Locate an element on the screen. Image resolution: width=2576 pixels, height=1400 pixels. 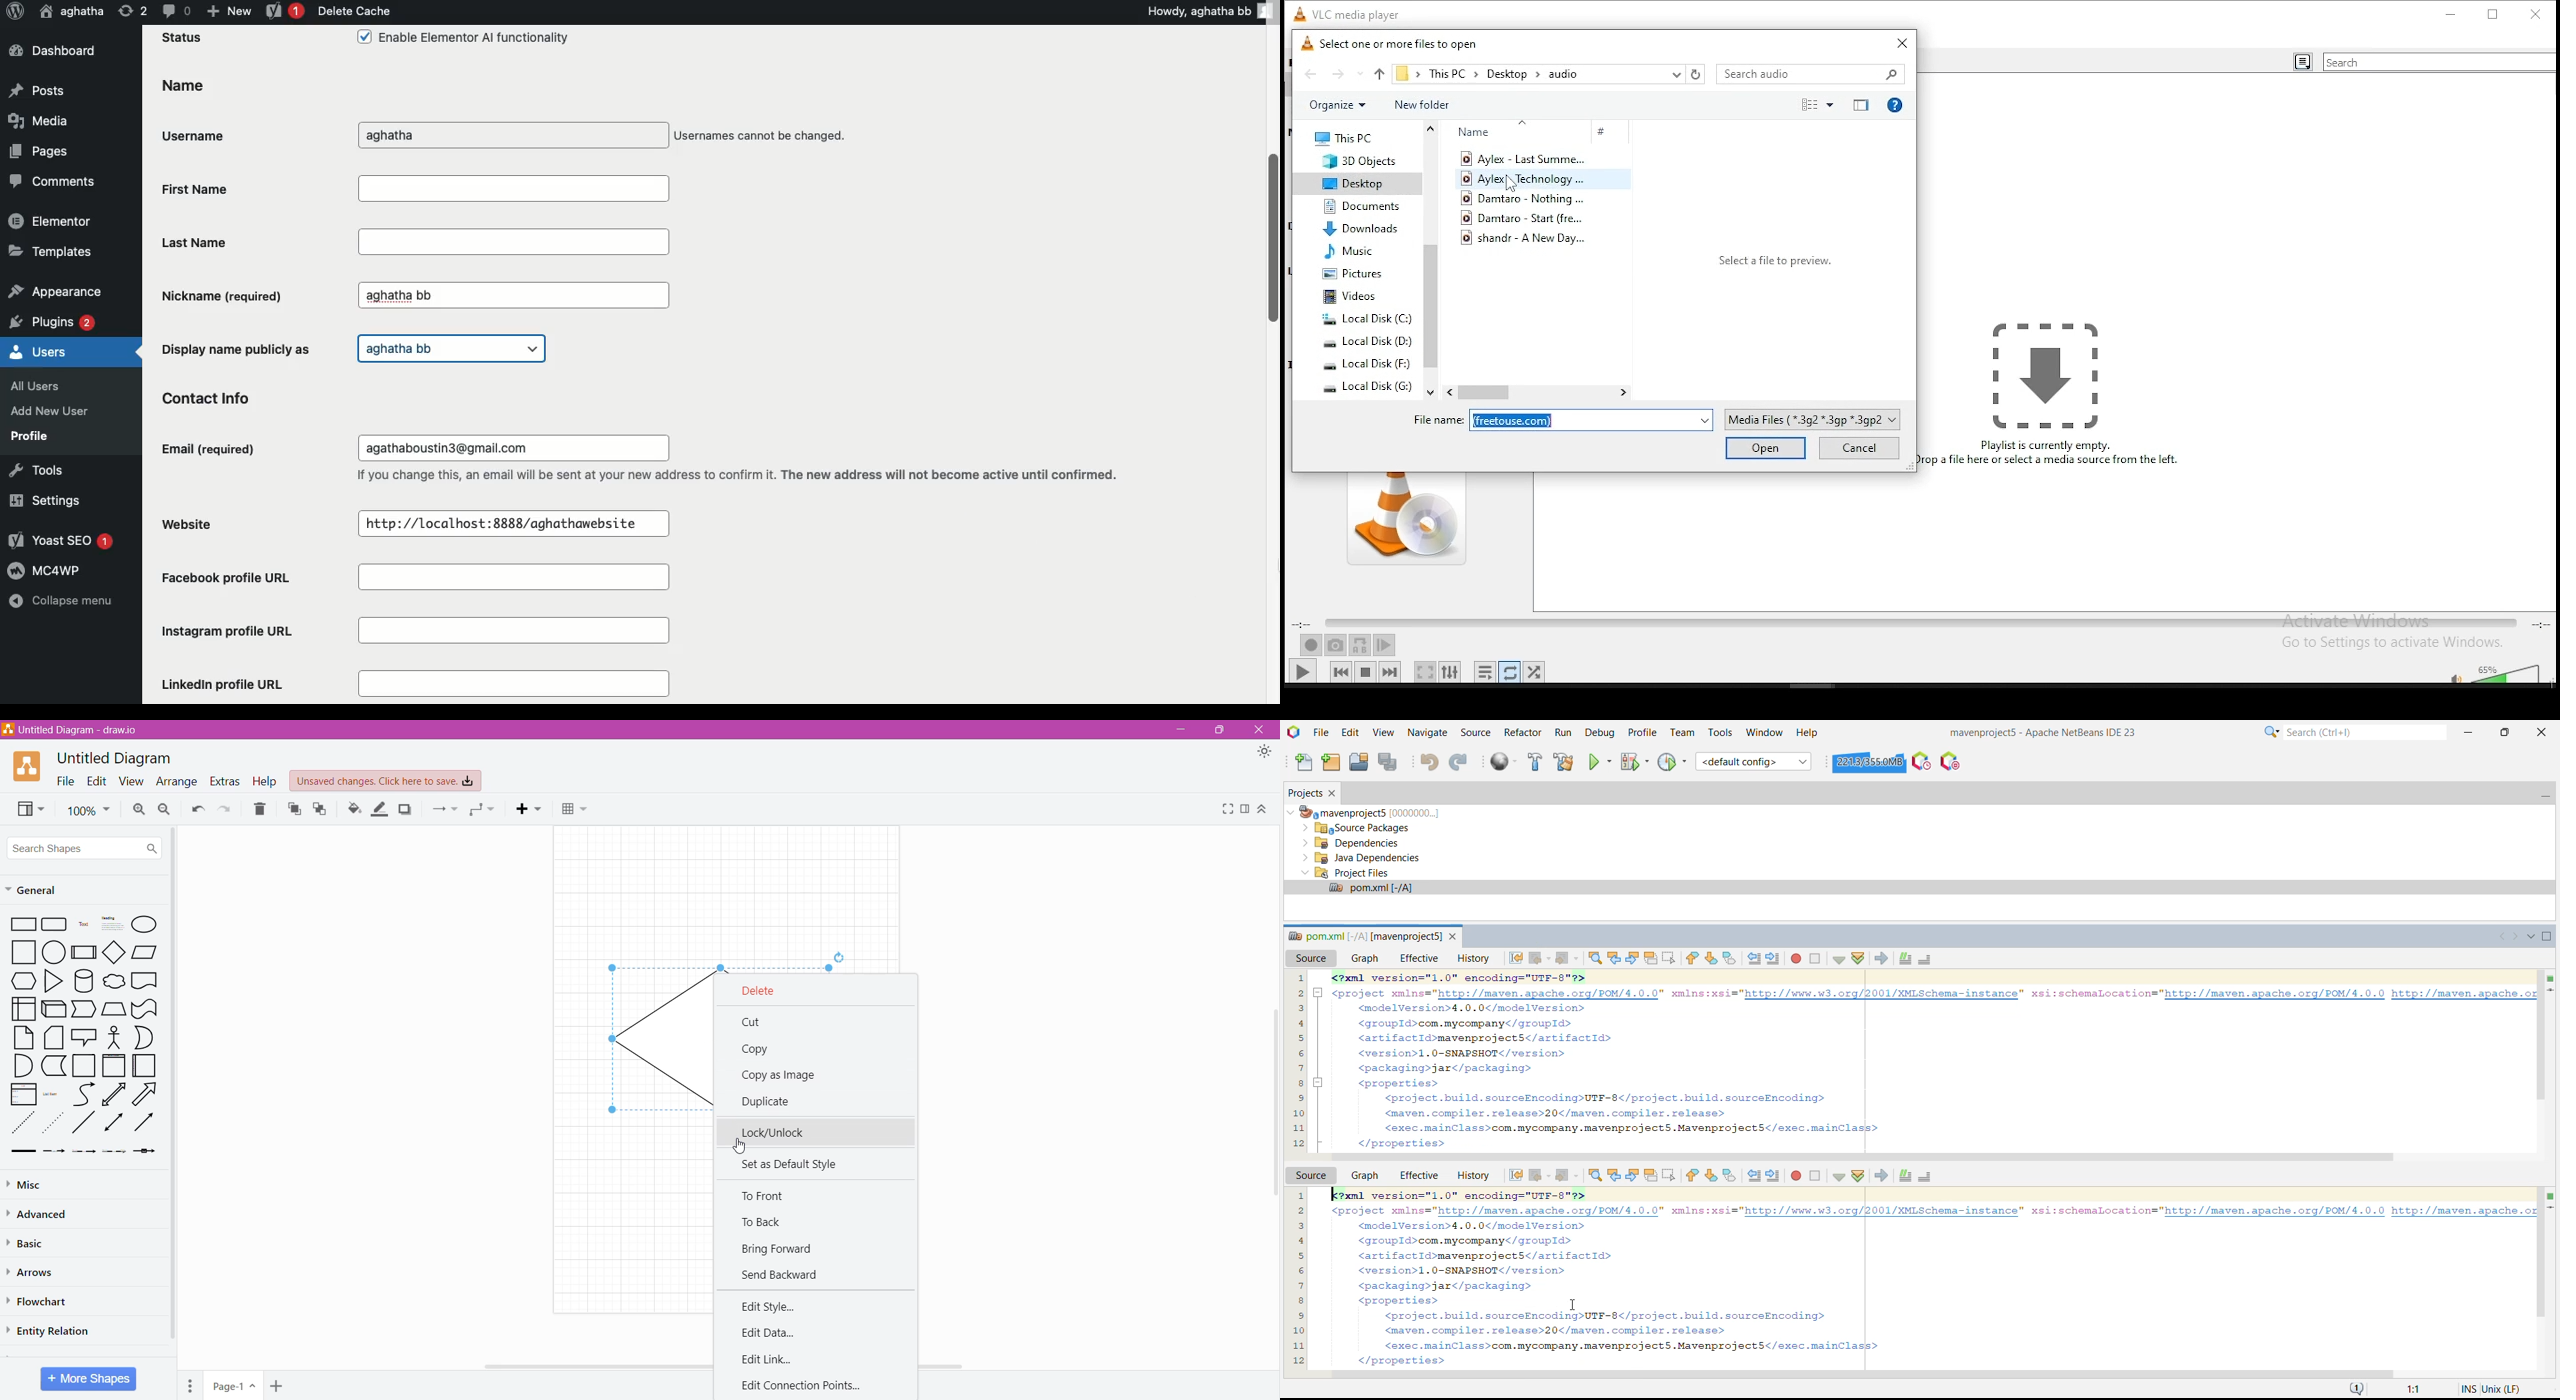
<groupld>com.mycompany</groupId> is located at coordinates (1476, 1241).